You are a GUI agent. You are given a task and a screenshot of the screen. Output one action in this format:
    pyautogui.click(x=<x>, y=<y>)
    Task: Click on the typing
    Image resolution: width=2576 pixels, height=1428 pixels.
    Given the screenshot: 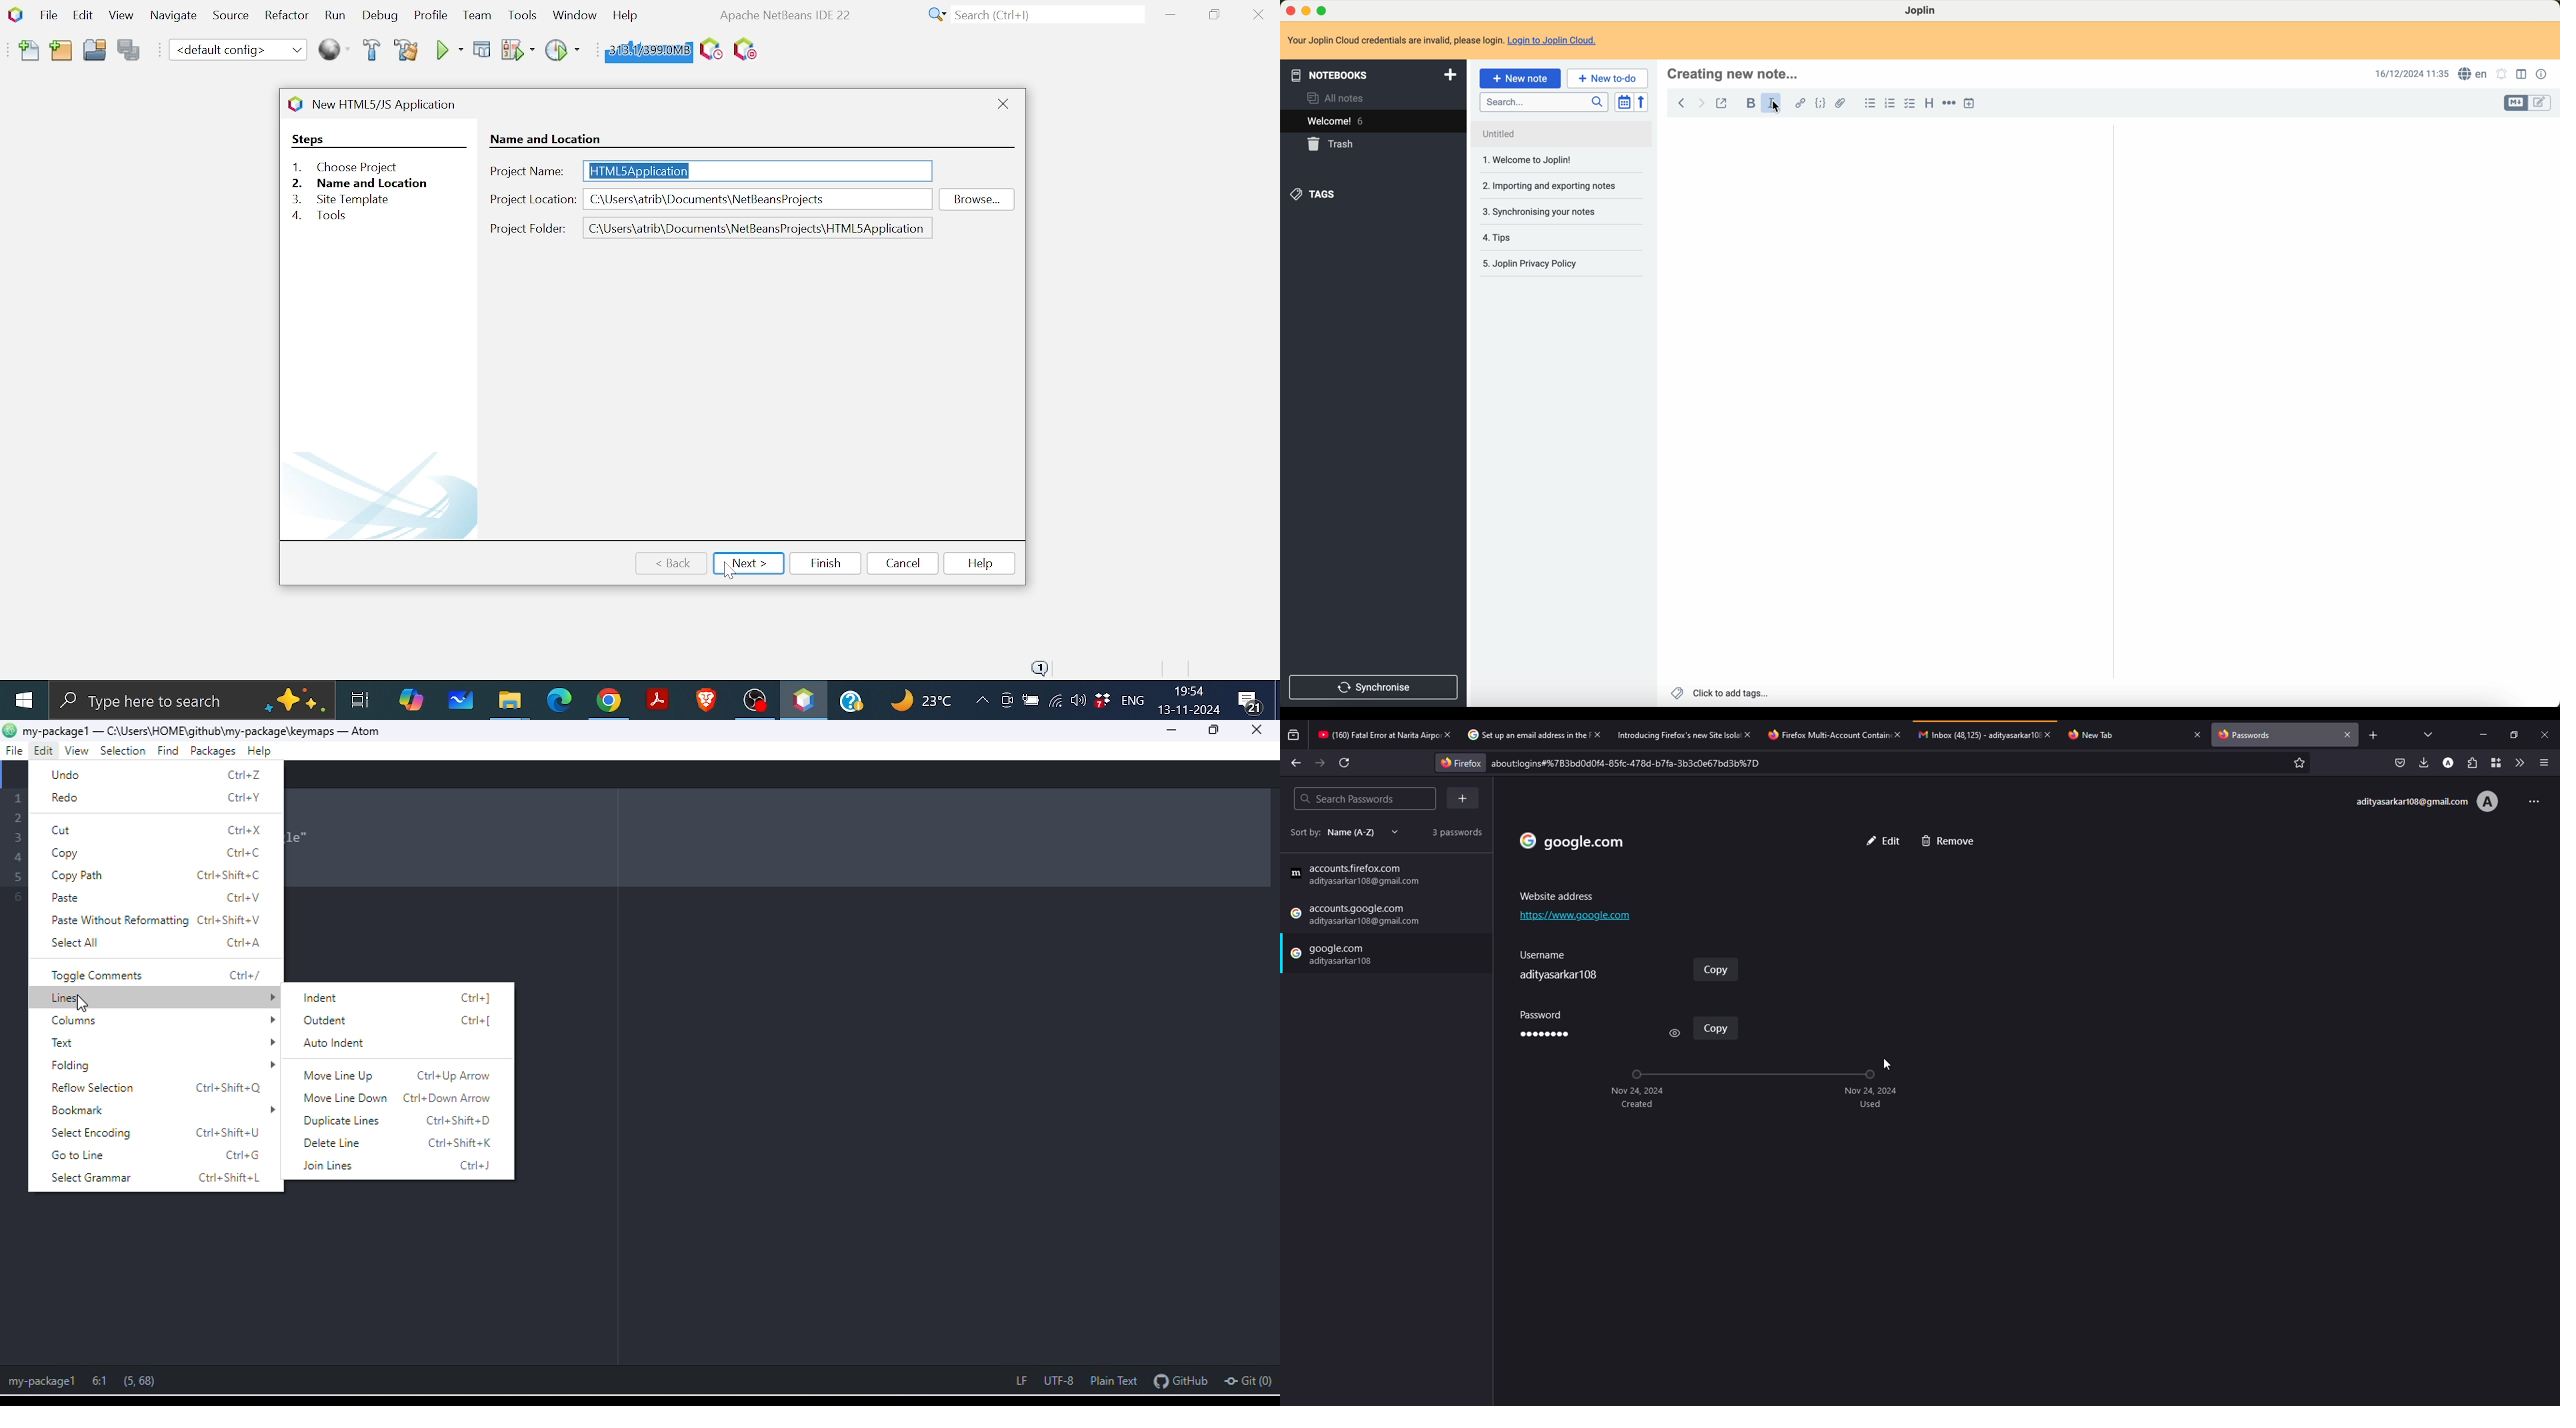 What is the action you would take?
    pyautogui.click(x=1688, y=139)
    